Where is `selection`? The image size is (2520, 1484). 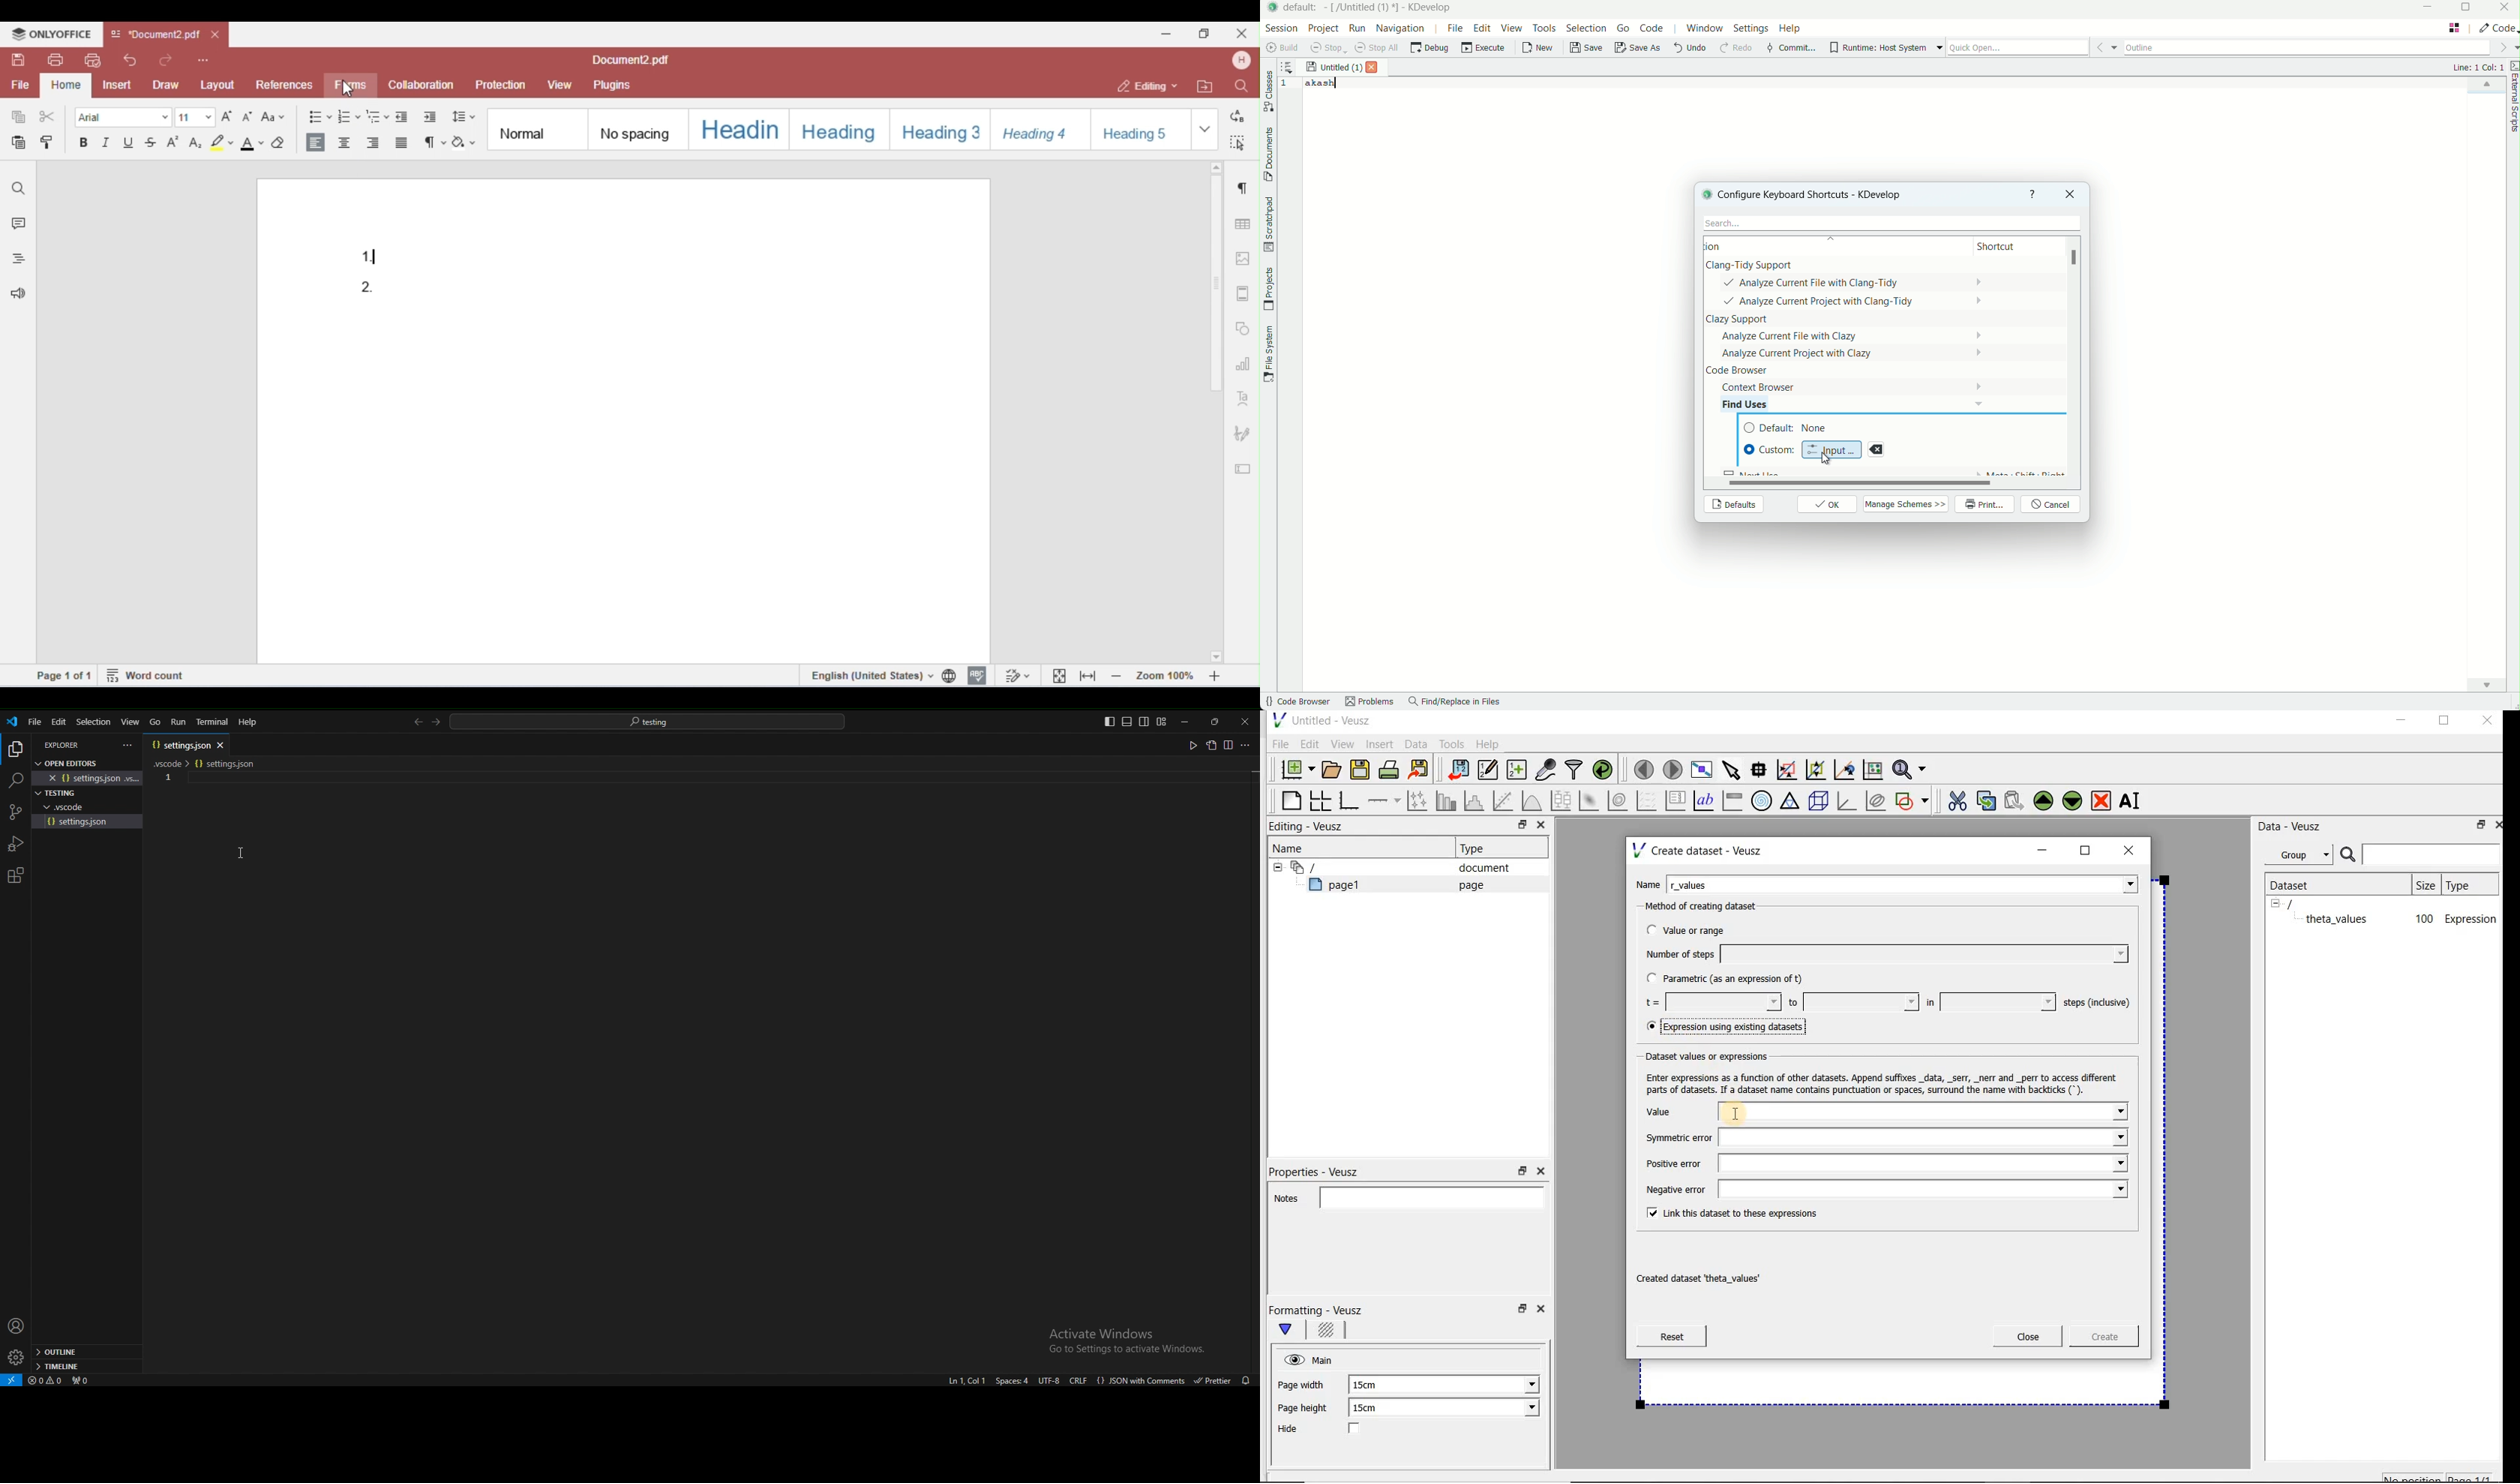
selection is located at coordinates (93, 721).